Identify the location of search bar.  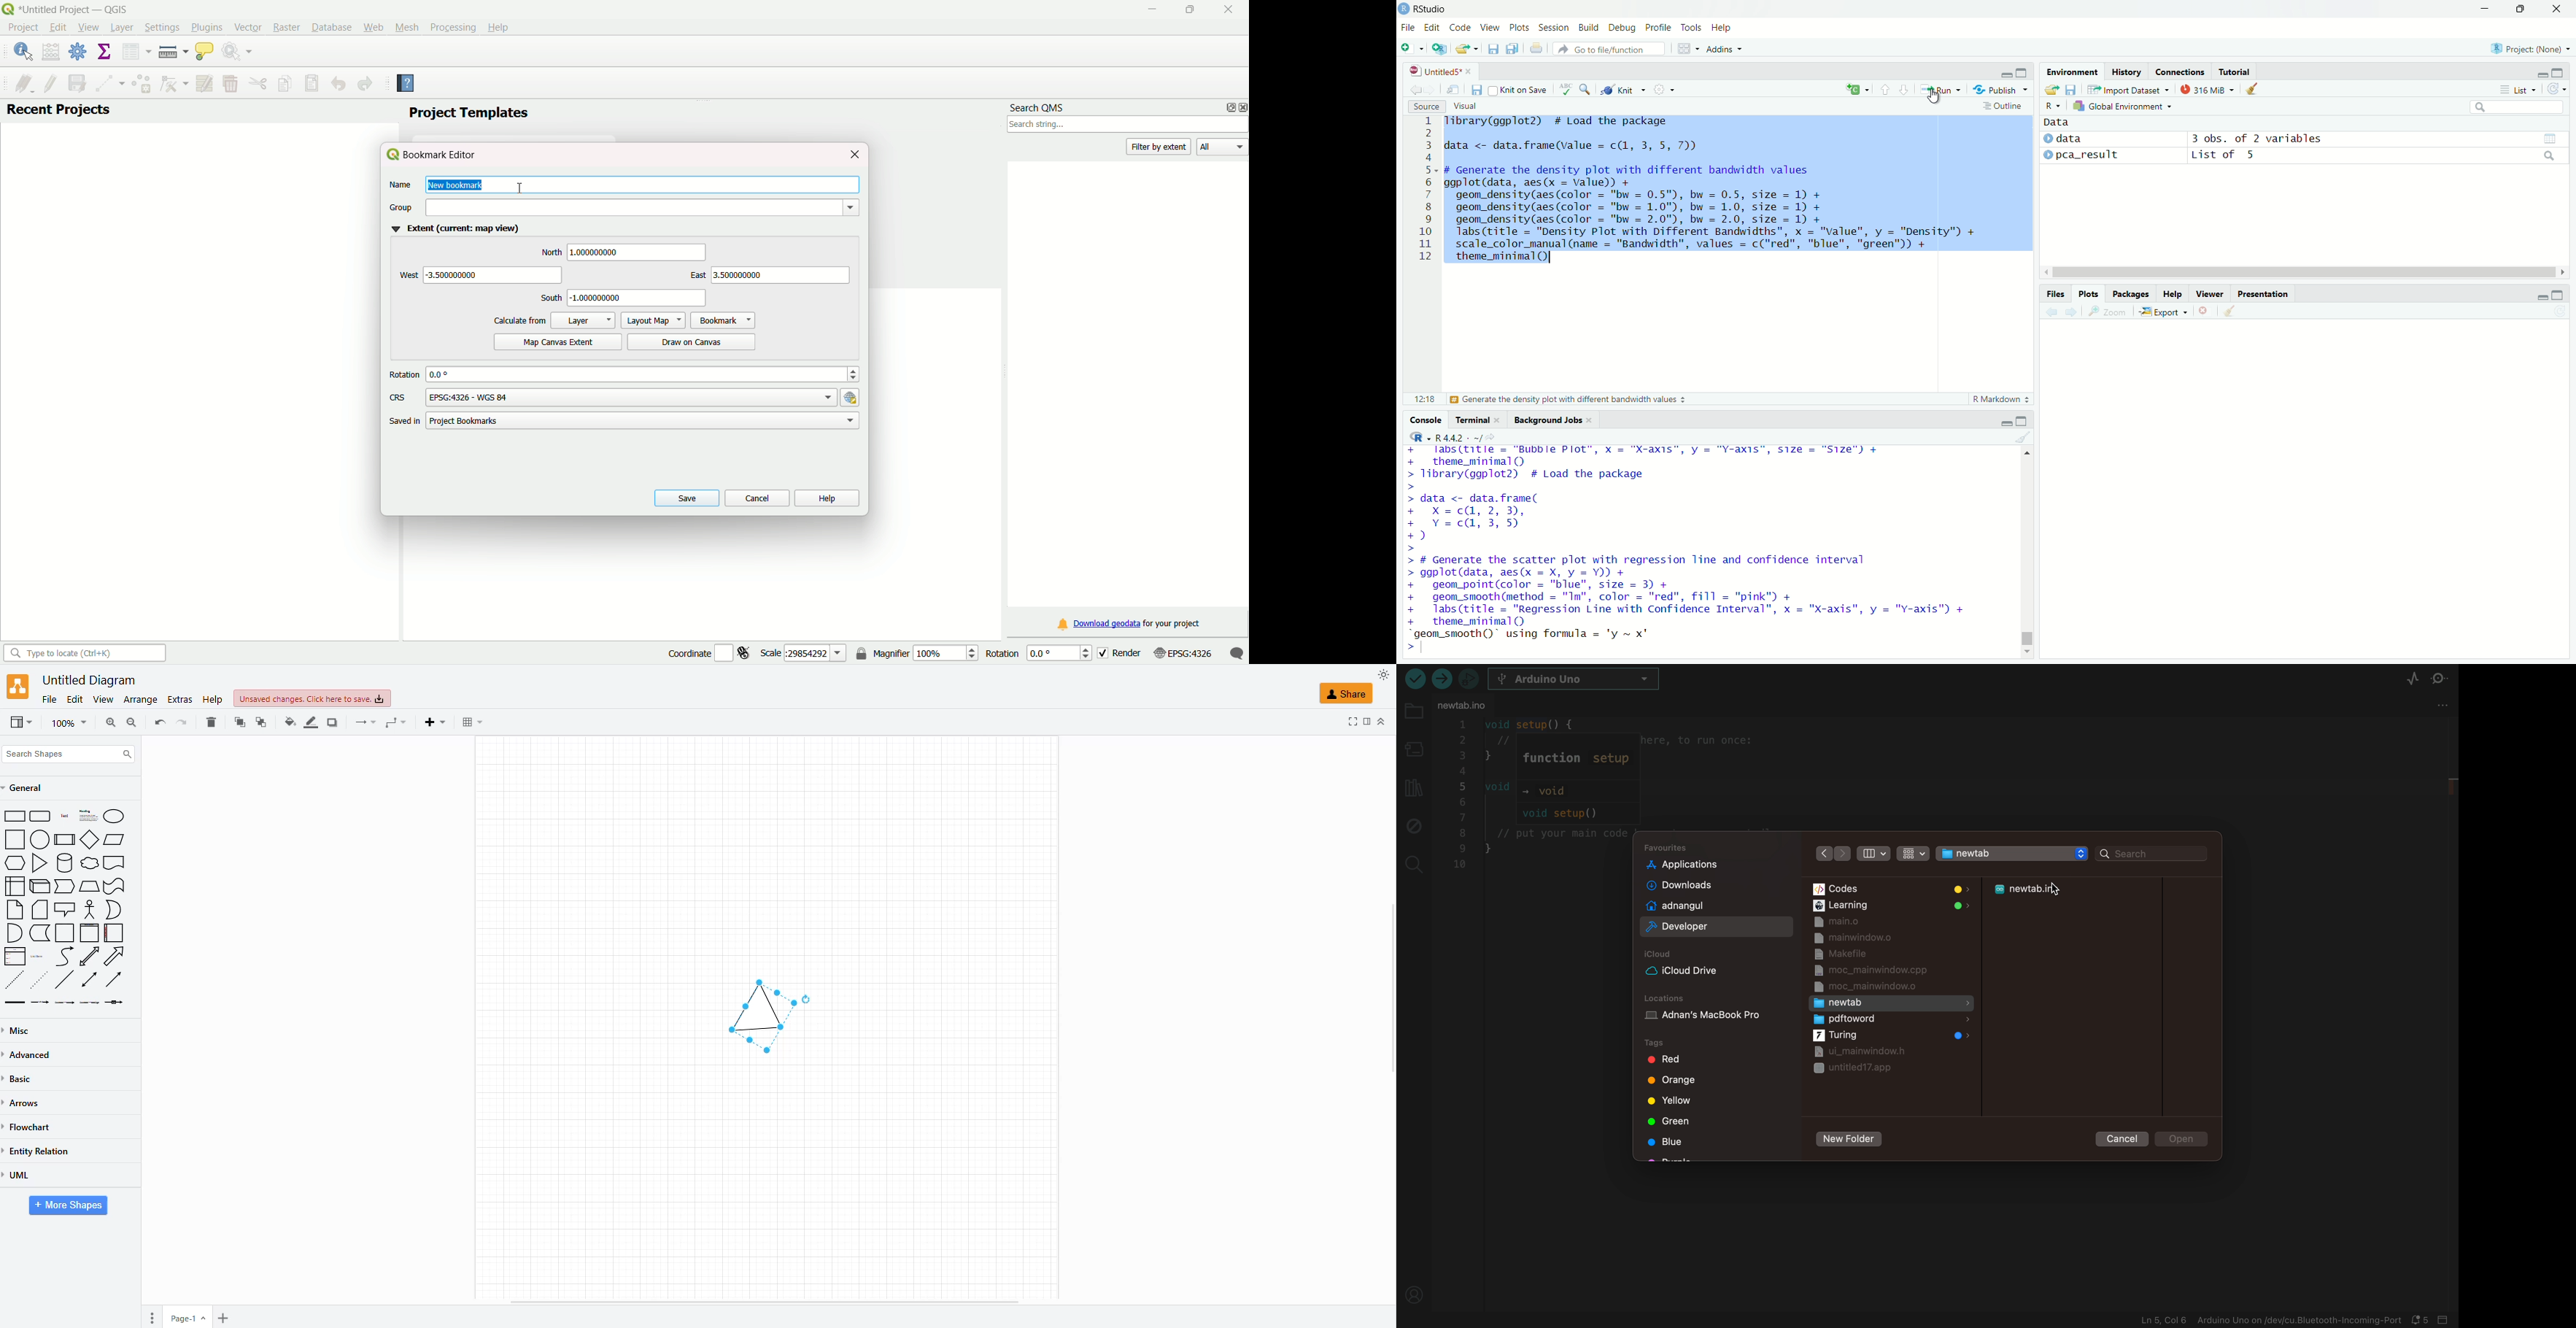
(1129, 126).